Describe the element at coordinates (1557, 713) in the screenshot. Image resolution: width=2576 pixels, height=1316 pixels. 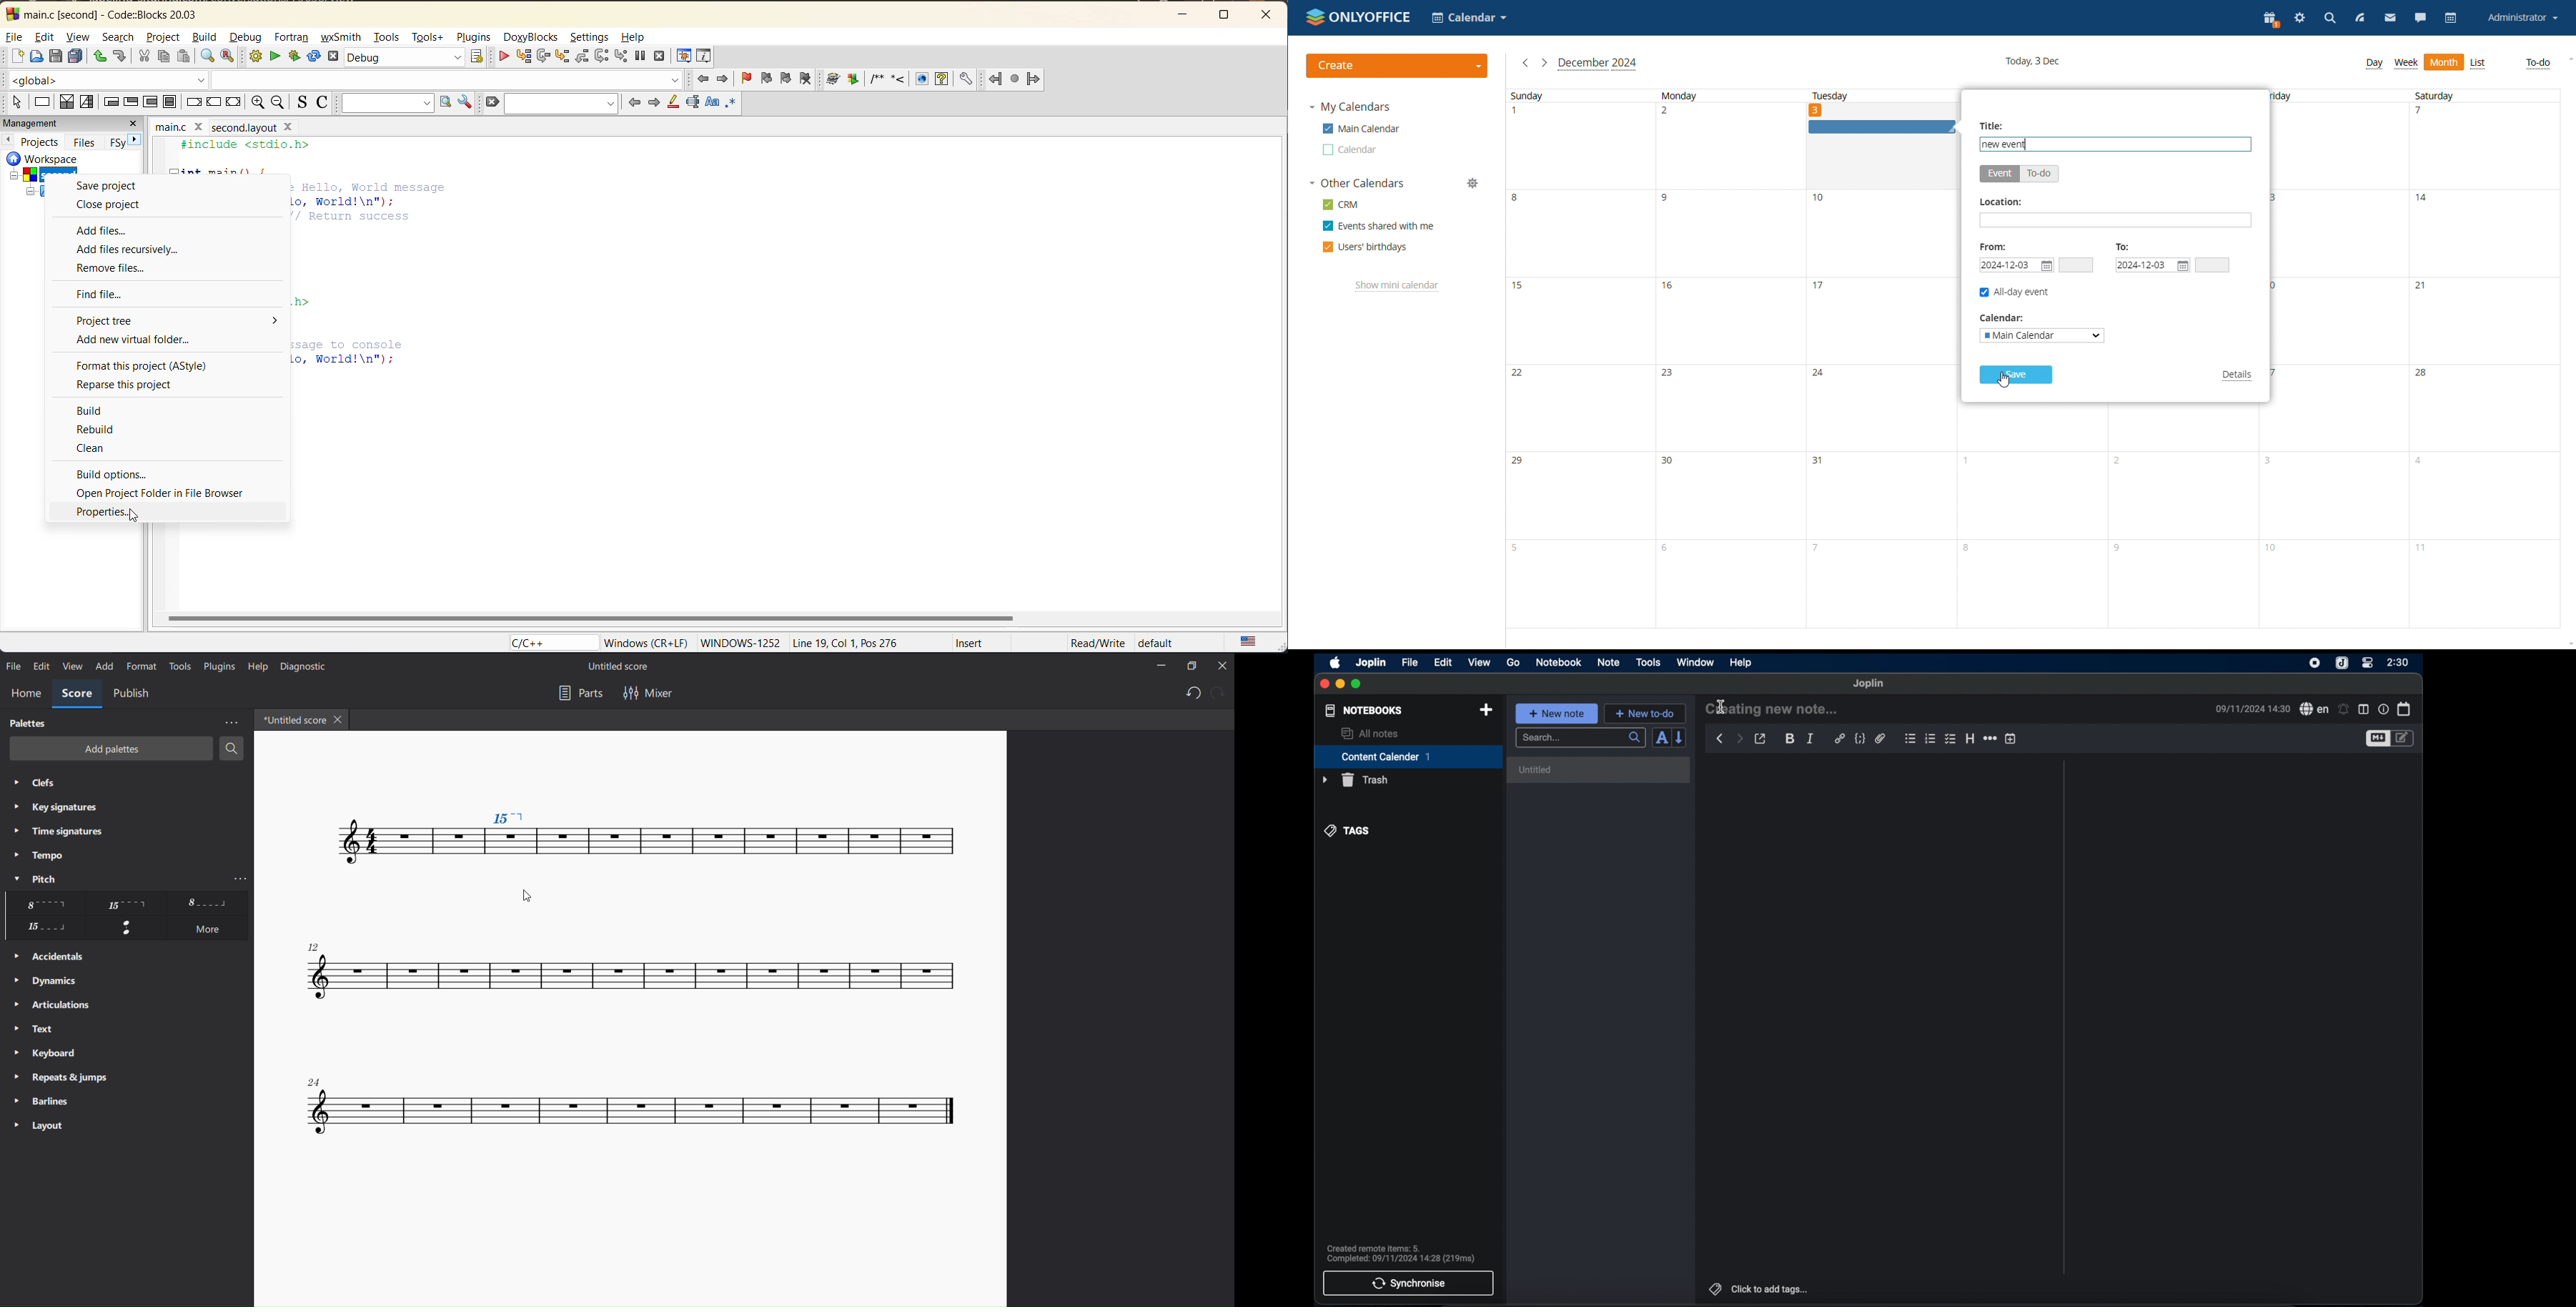
I see `new note` at that location.